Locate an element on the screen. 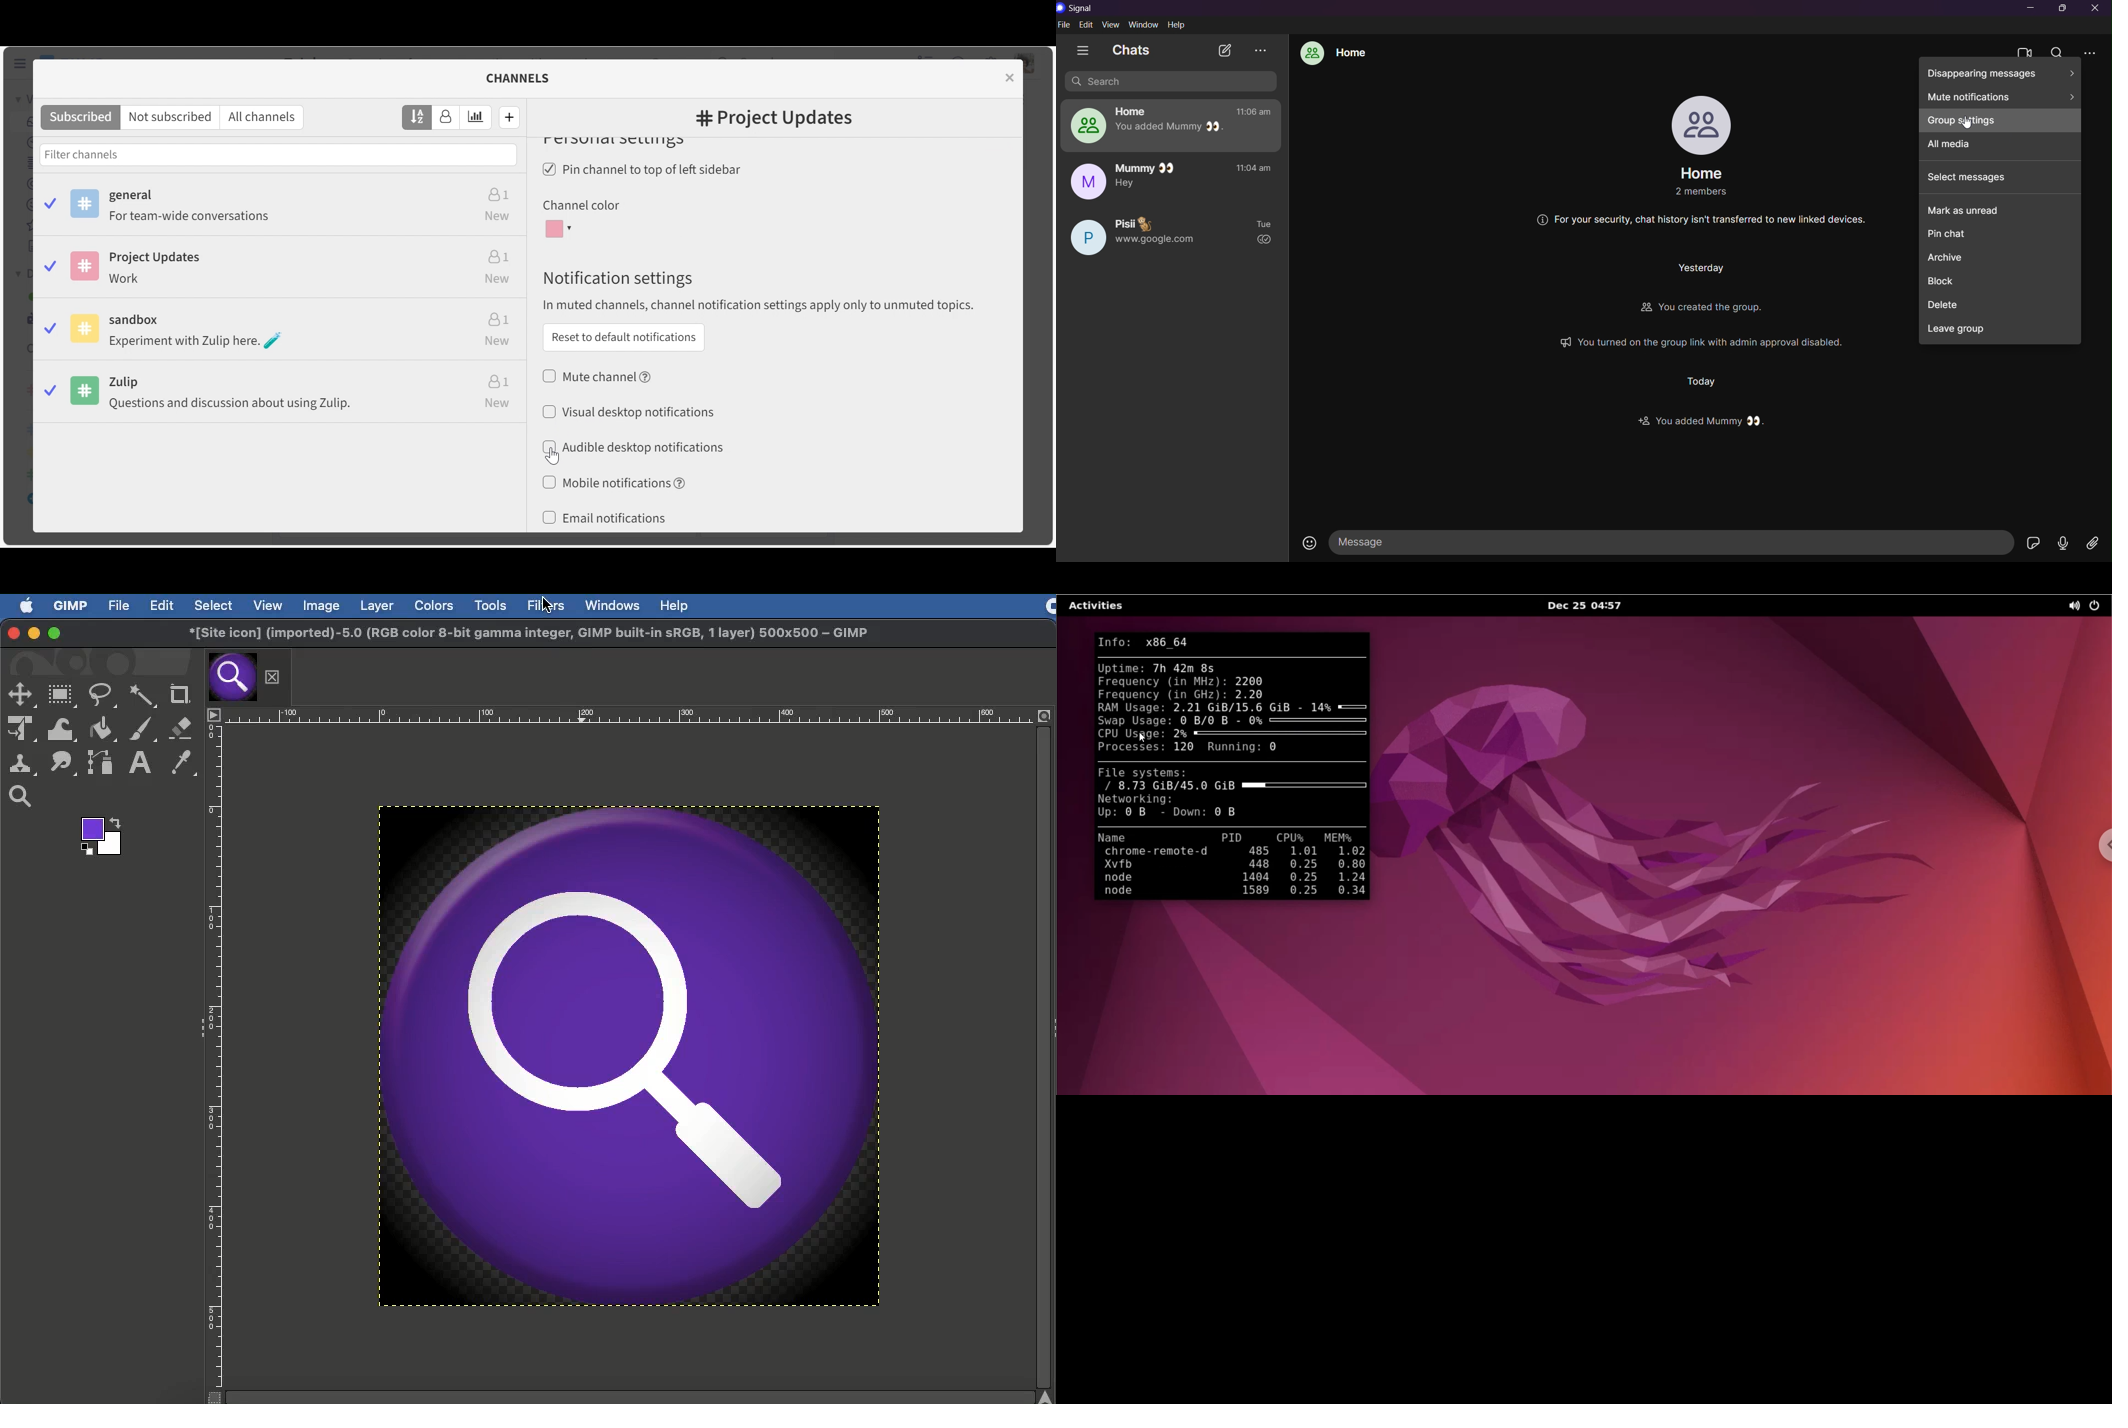 The width and height of the screenshot is (2128, 1428). Menu is located at coordinates (215, 715).